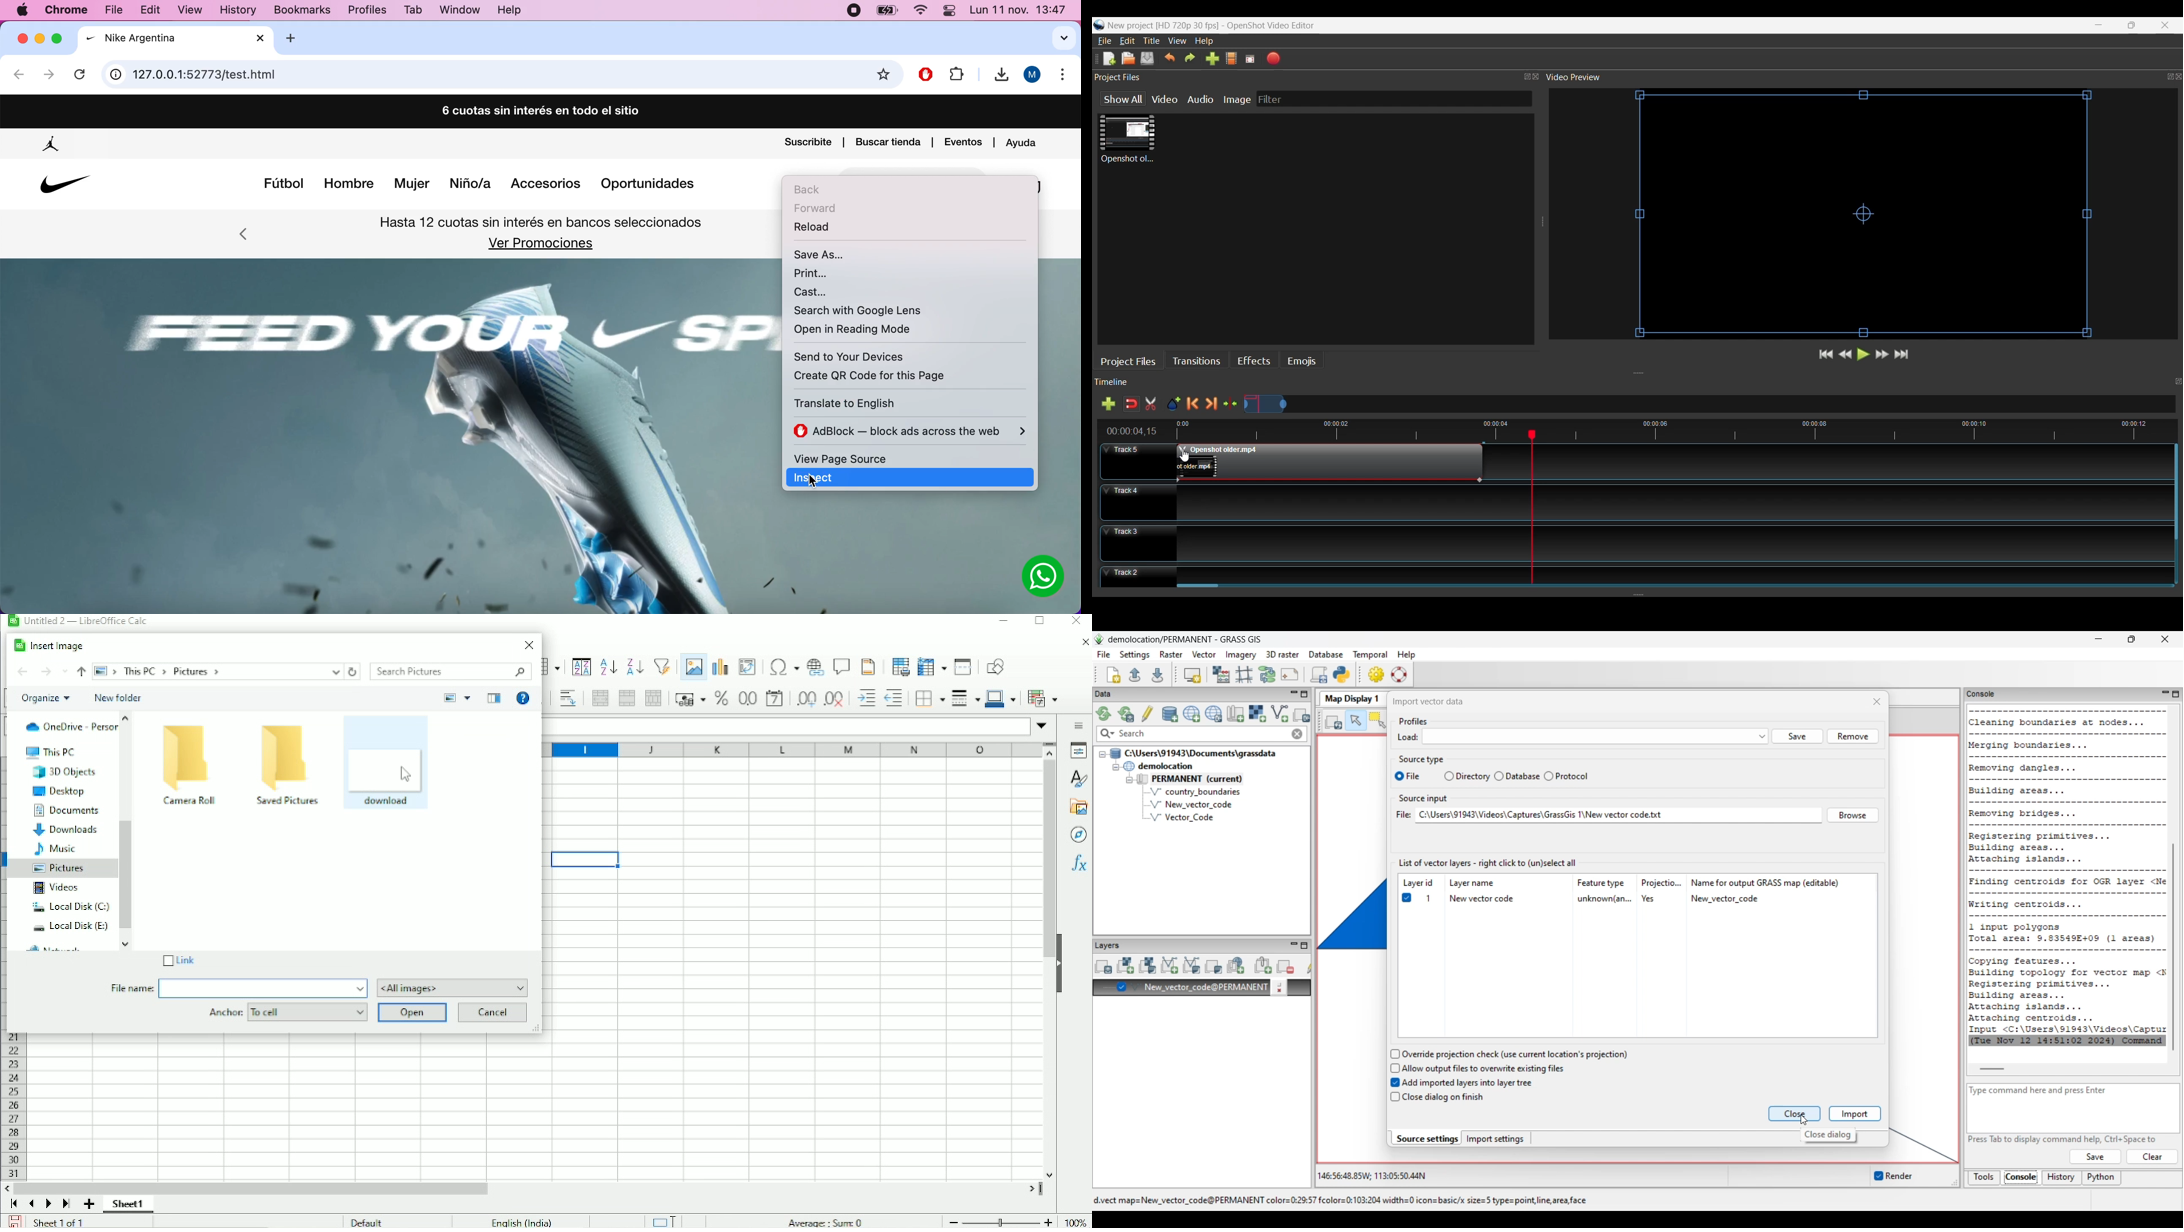 This screenshot has width=2184, height=1232. Describe the element at coordinates (457, 10) in the screenshot. I see `Window` at that location.